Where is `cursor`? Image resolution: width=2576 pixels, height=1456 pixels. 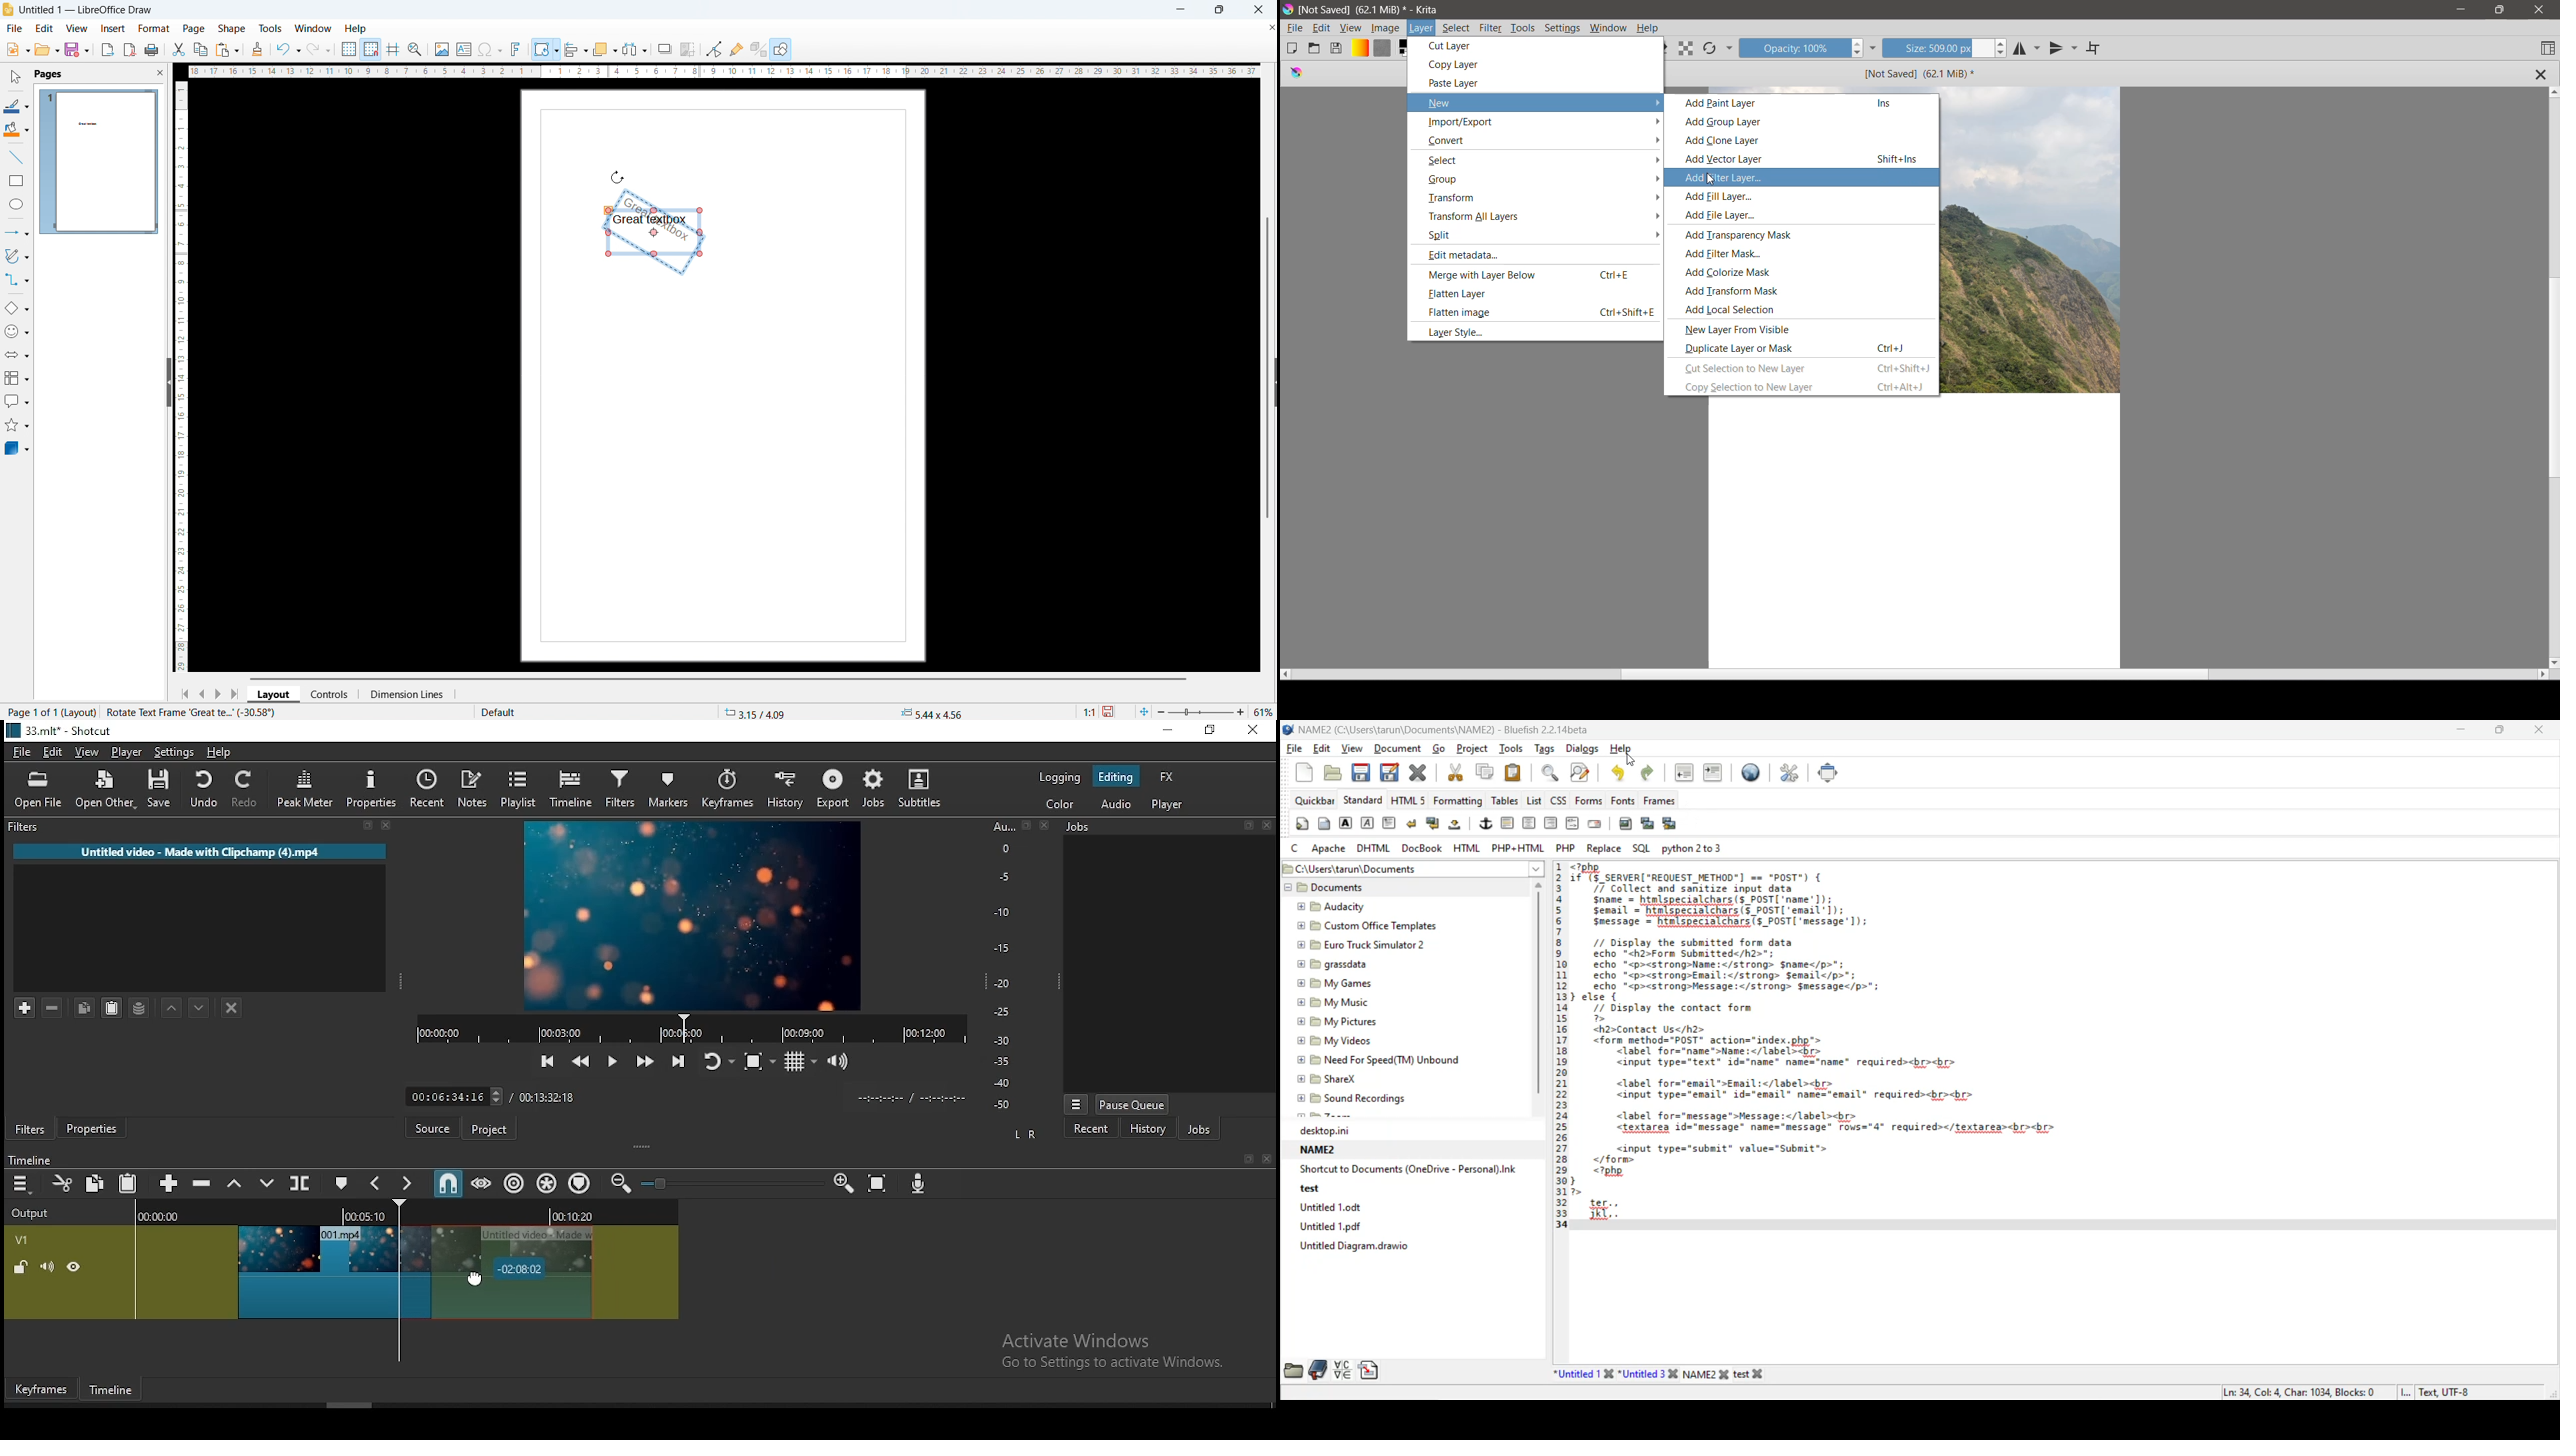
cursor is located at coordinates (1639, 761).